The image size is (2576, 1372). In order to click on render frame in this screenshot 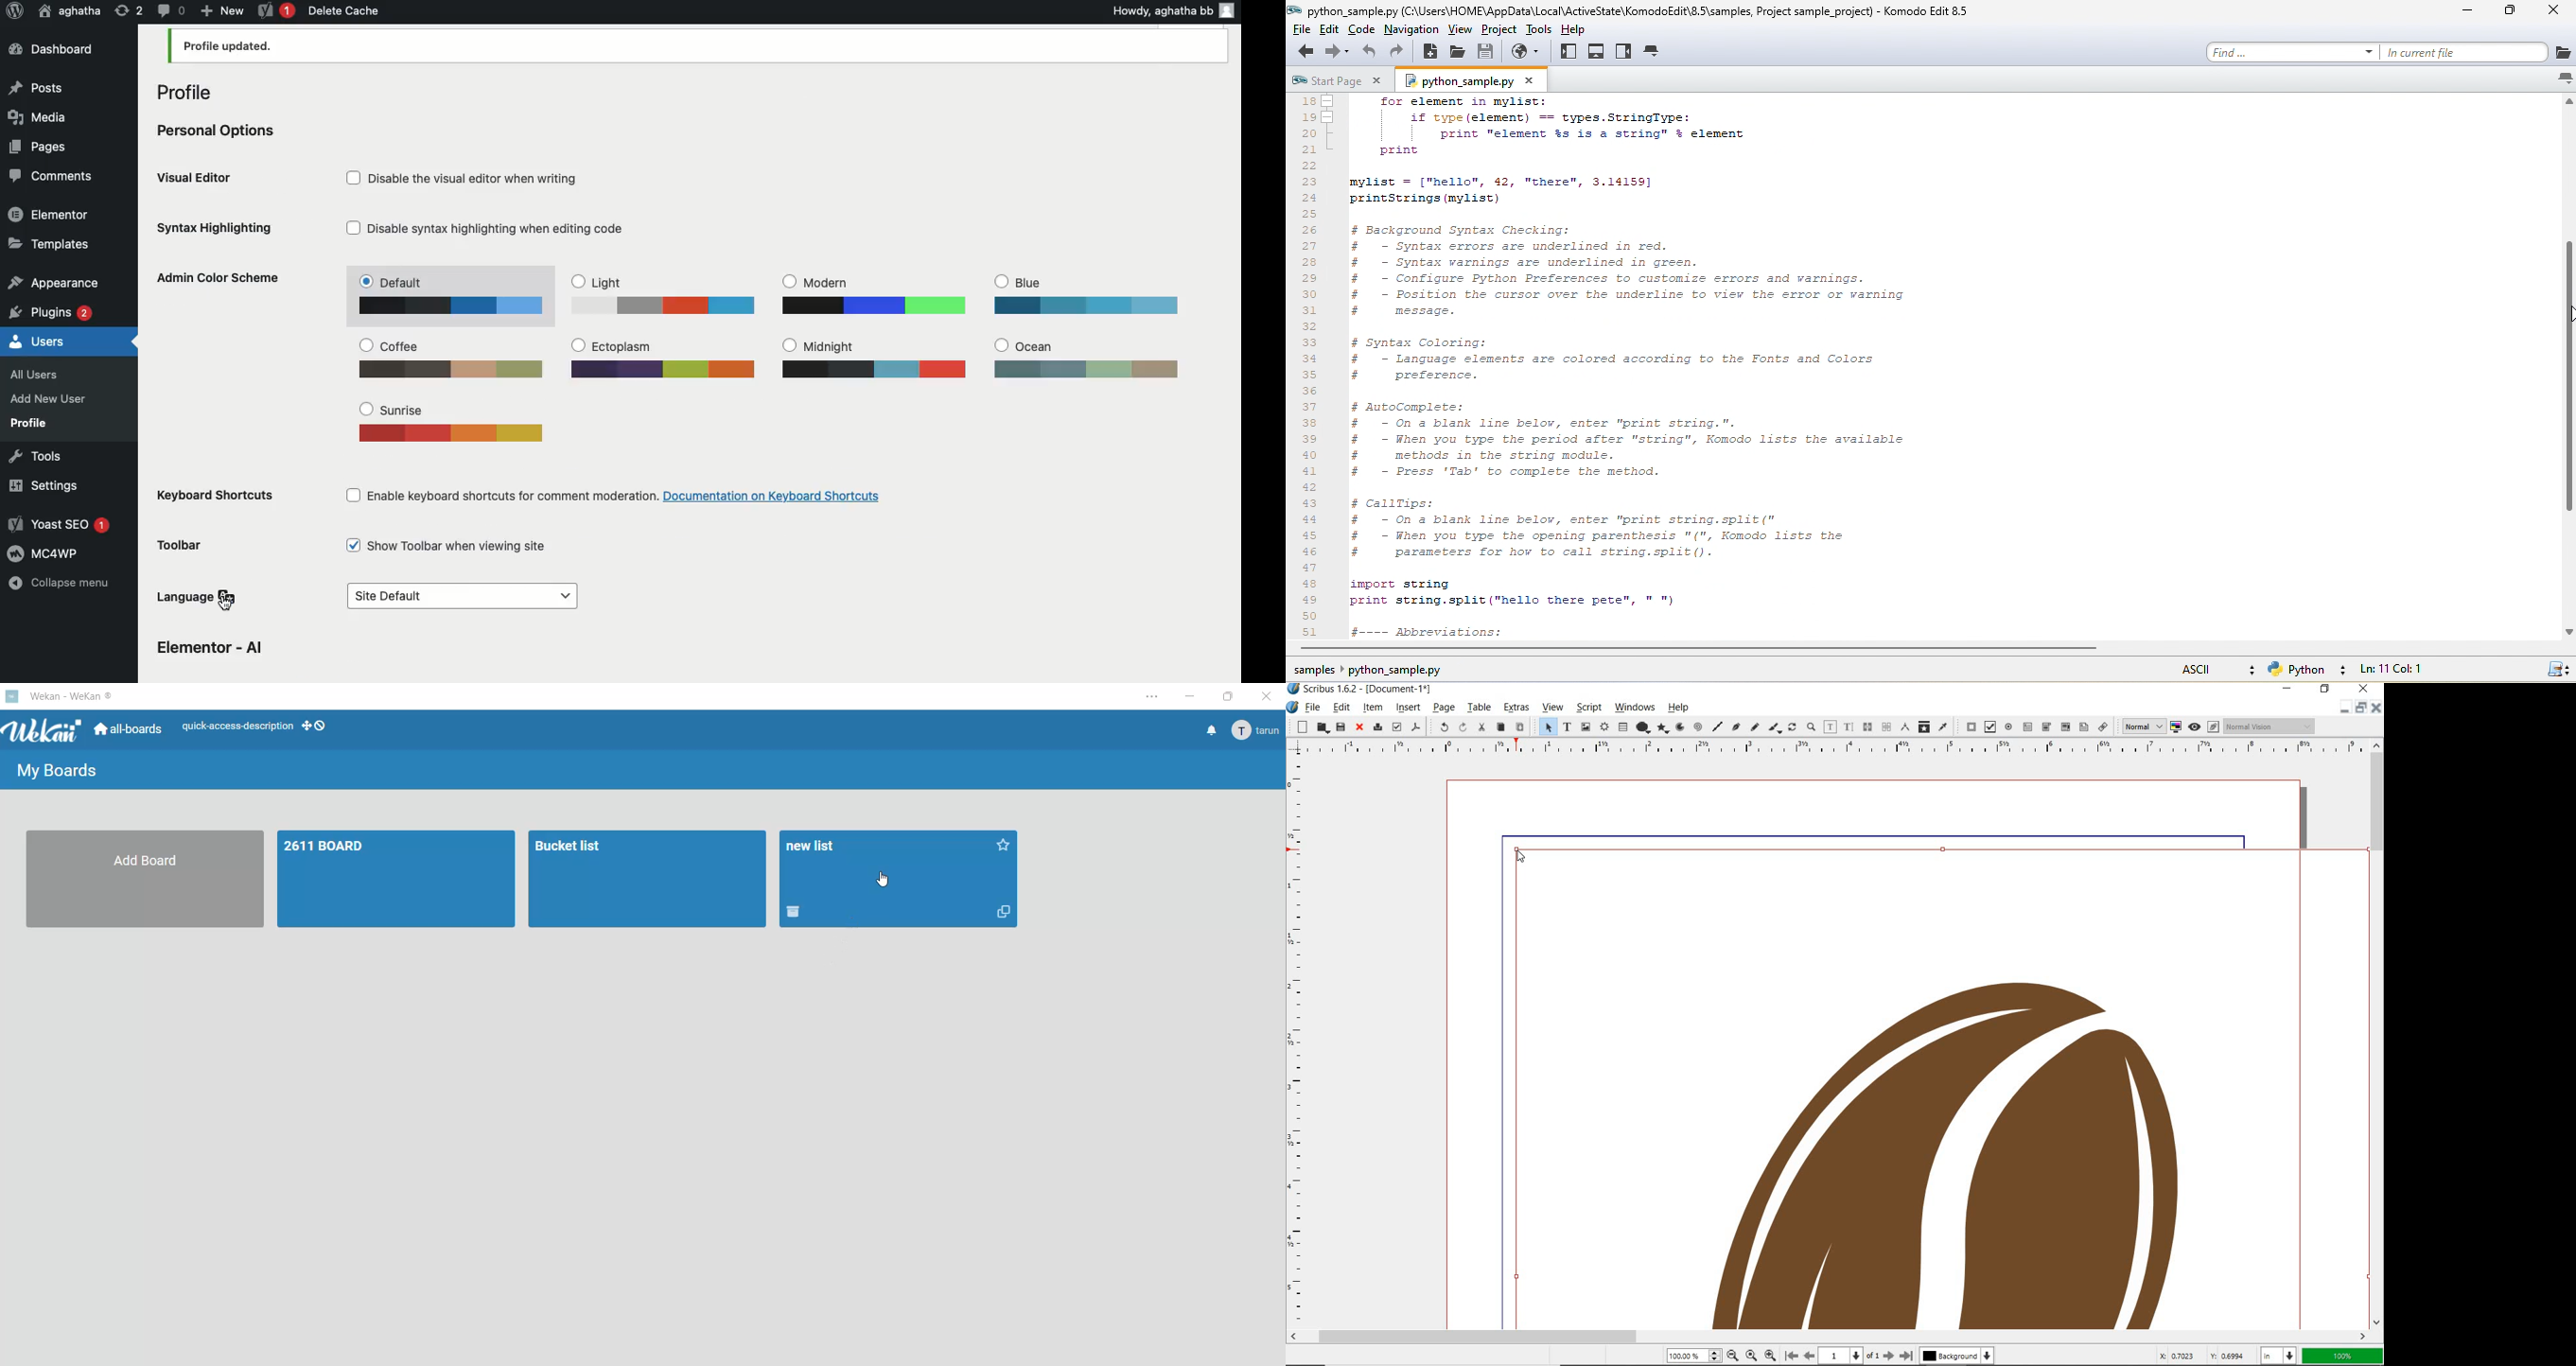, I will do `click(1603, 727)`.